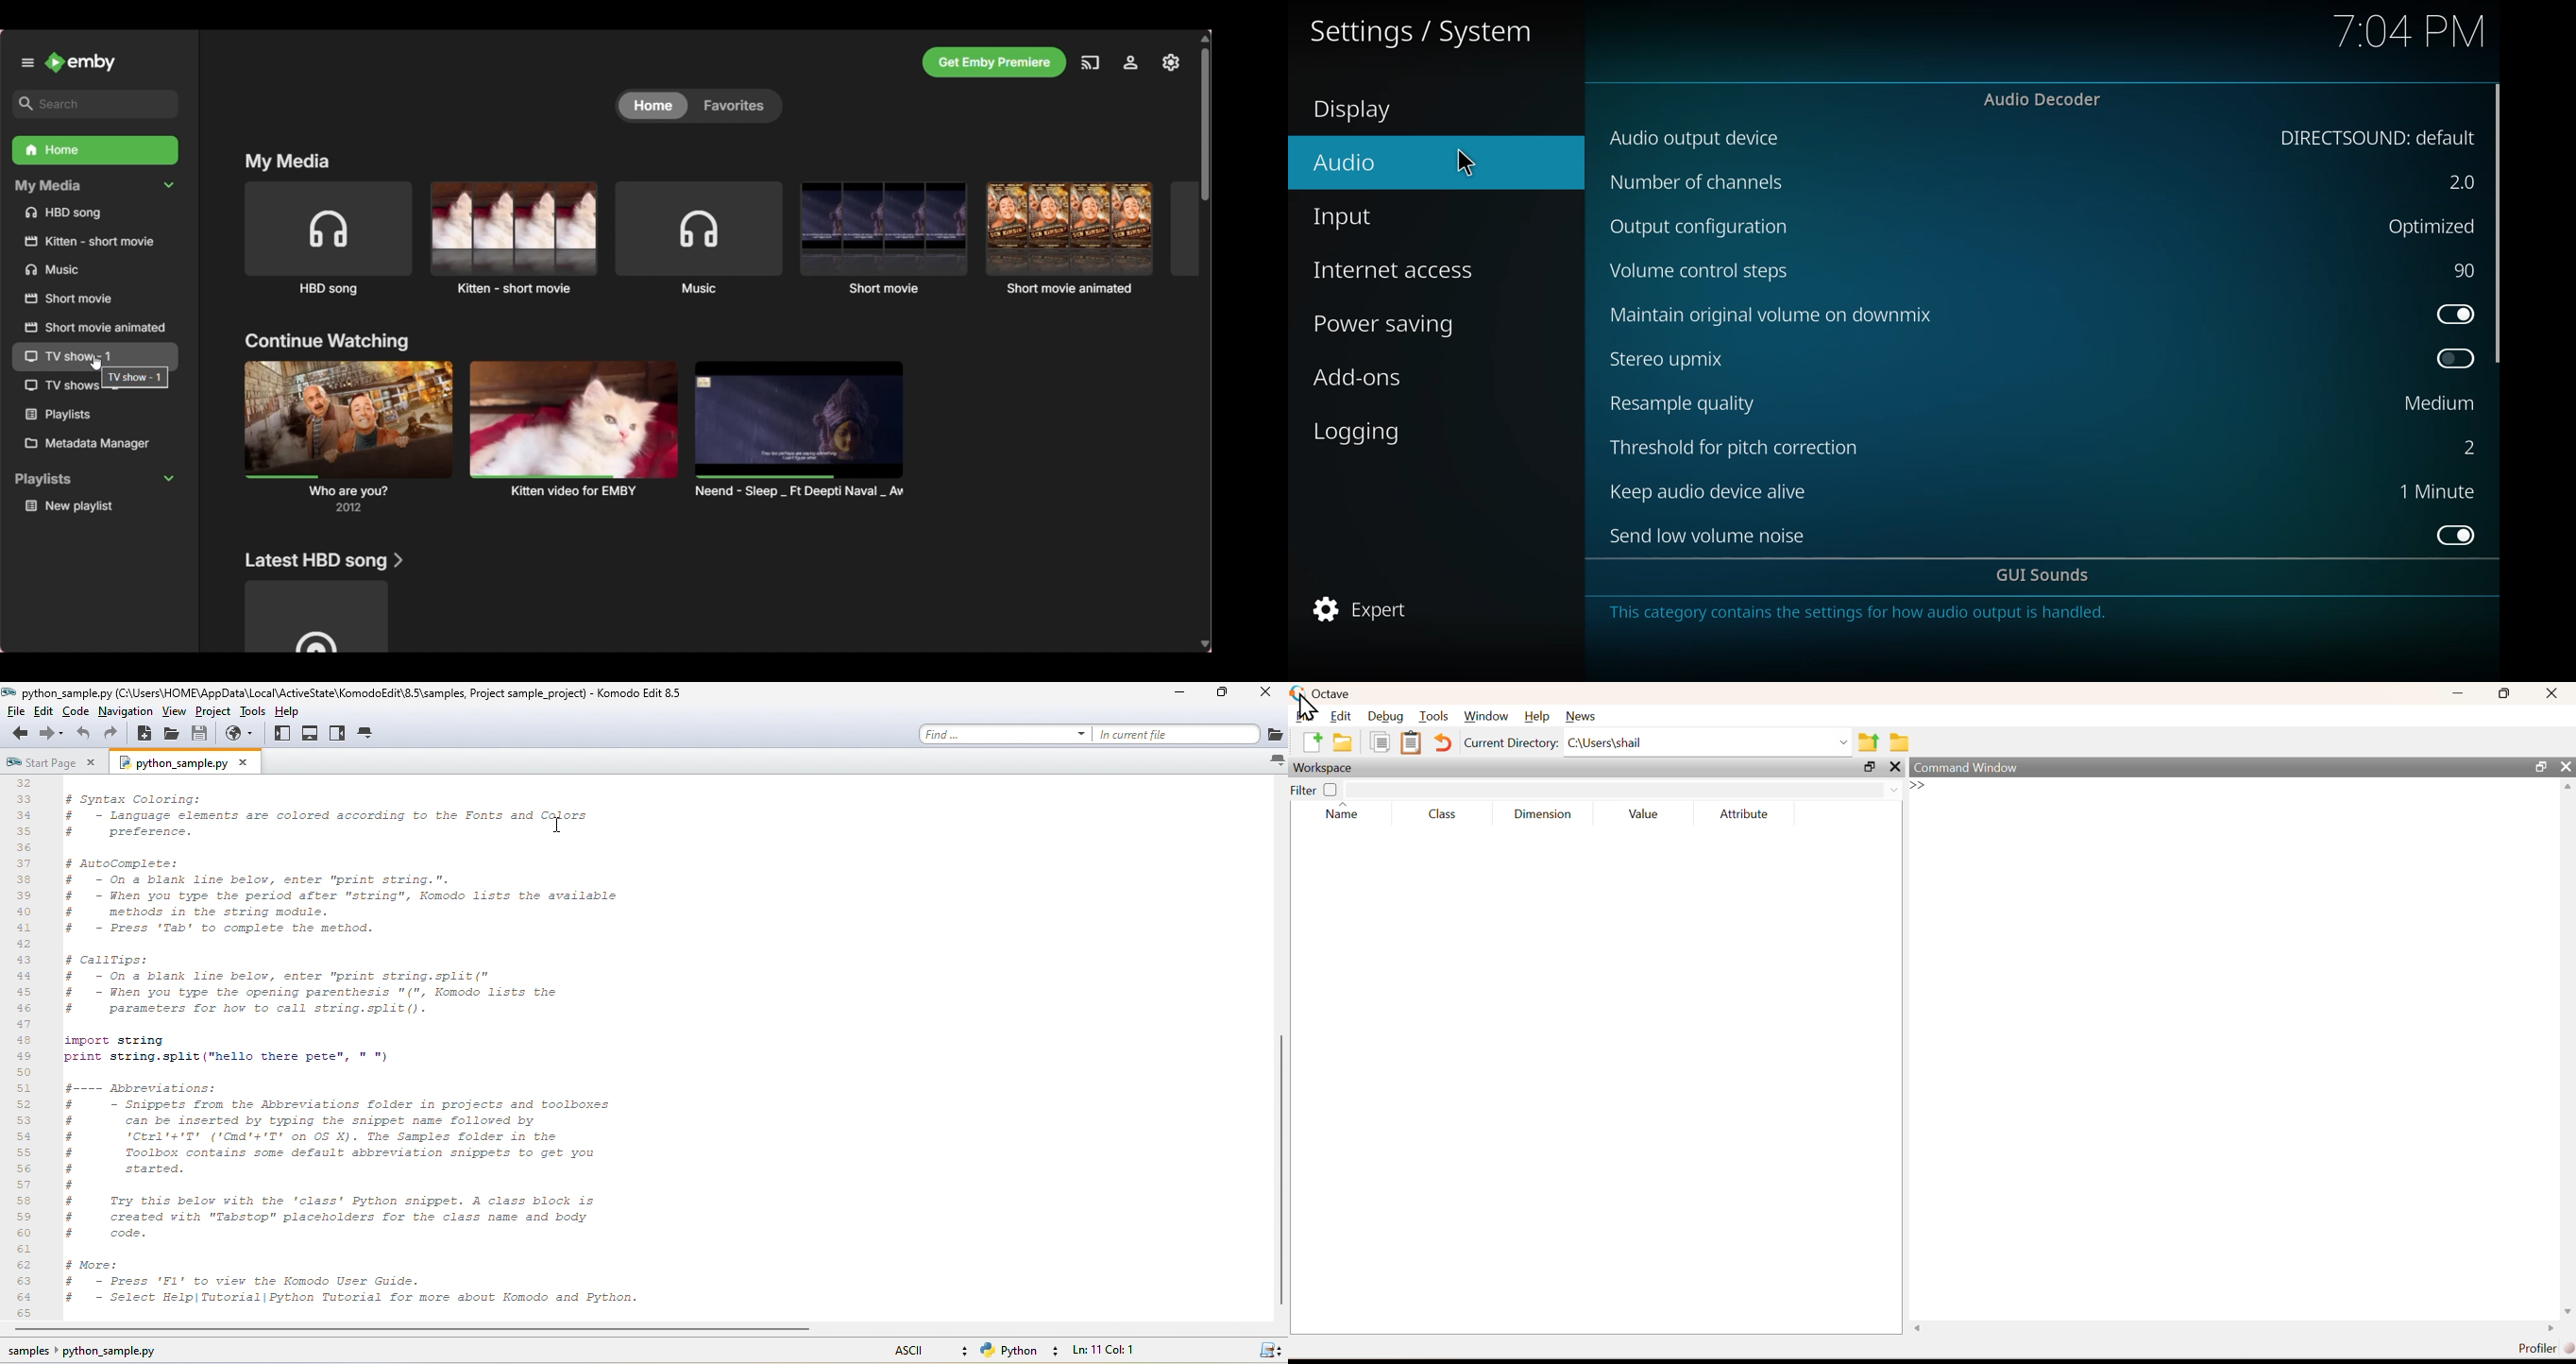 Image resolution: width=2576 pixels, height=1372 pixels. I want to click on Description of current selection by cursor - TV show - 1, so click(134, 377).